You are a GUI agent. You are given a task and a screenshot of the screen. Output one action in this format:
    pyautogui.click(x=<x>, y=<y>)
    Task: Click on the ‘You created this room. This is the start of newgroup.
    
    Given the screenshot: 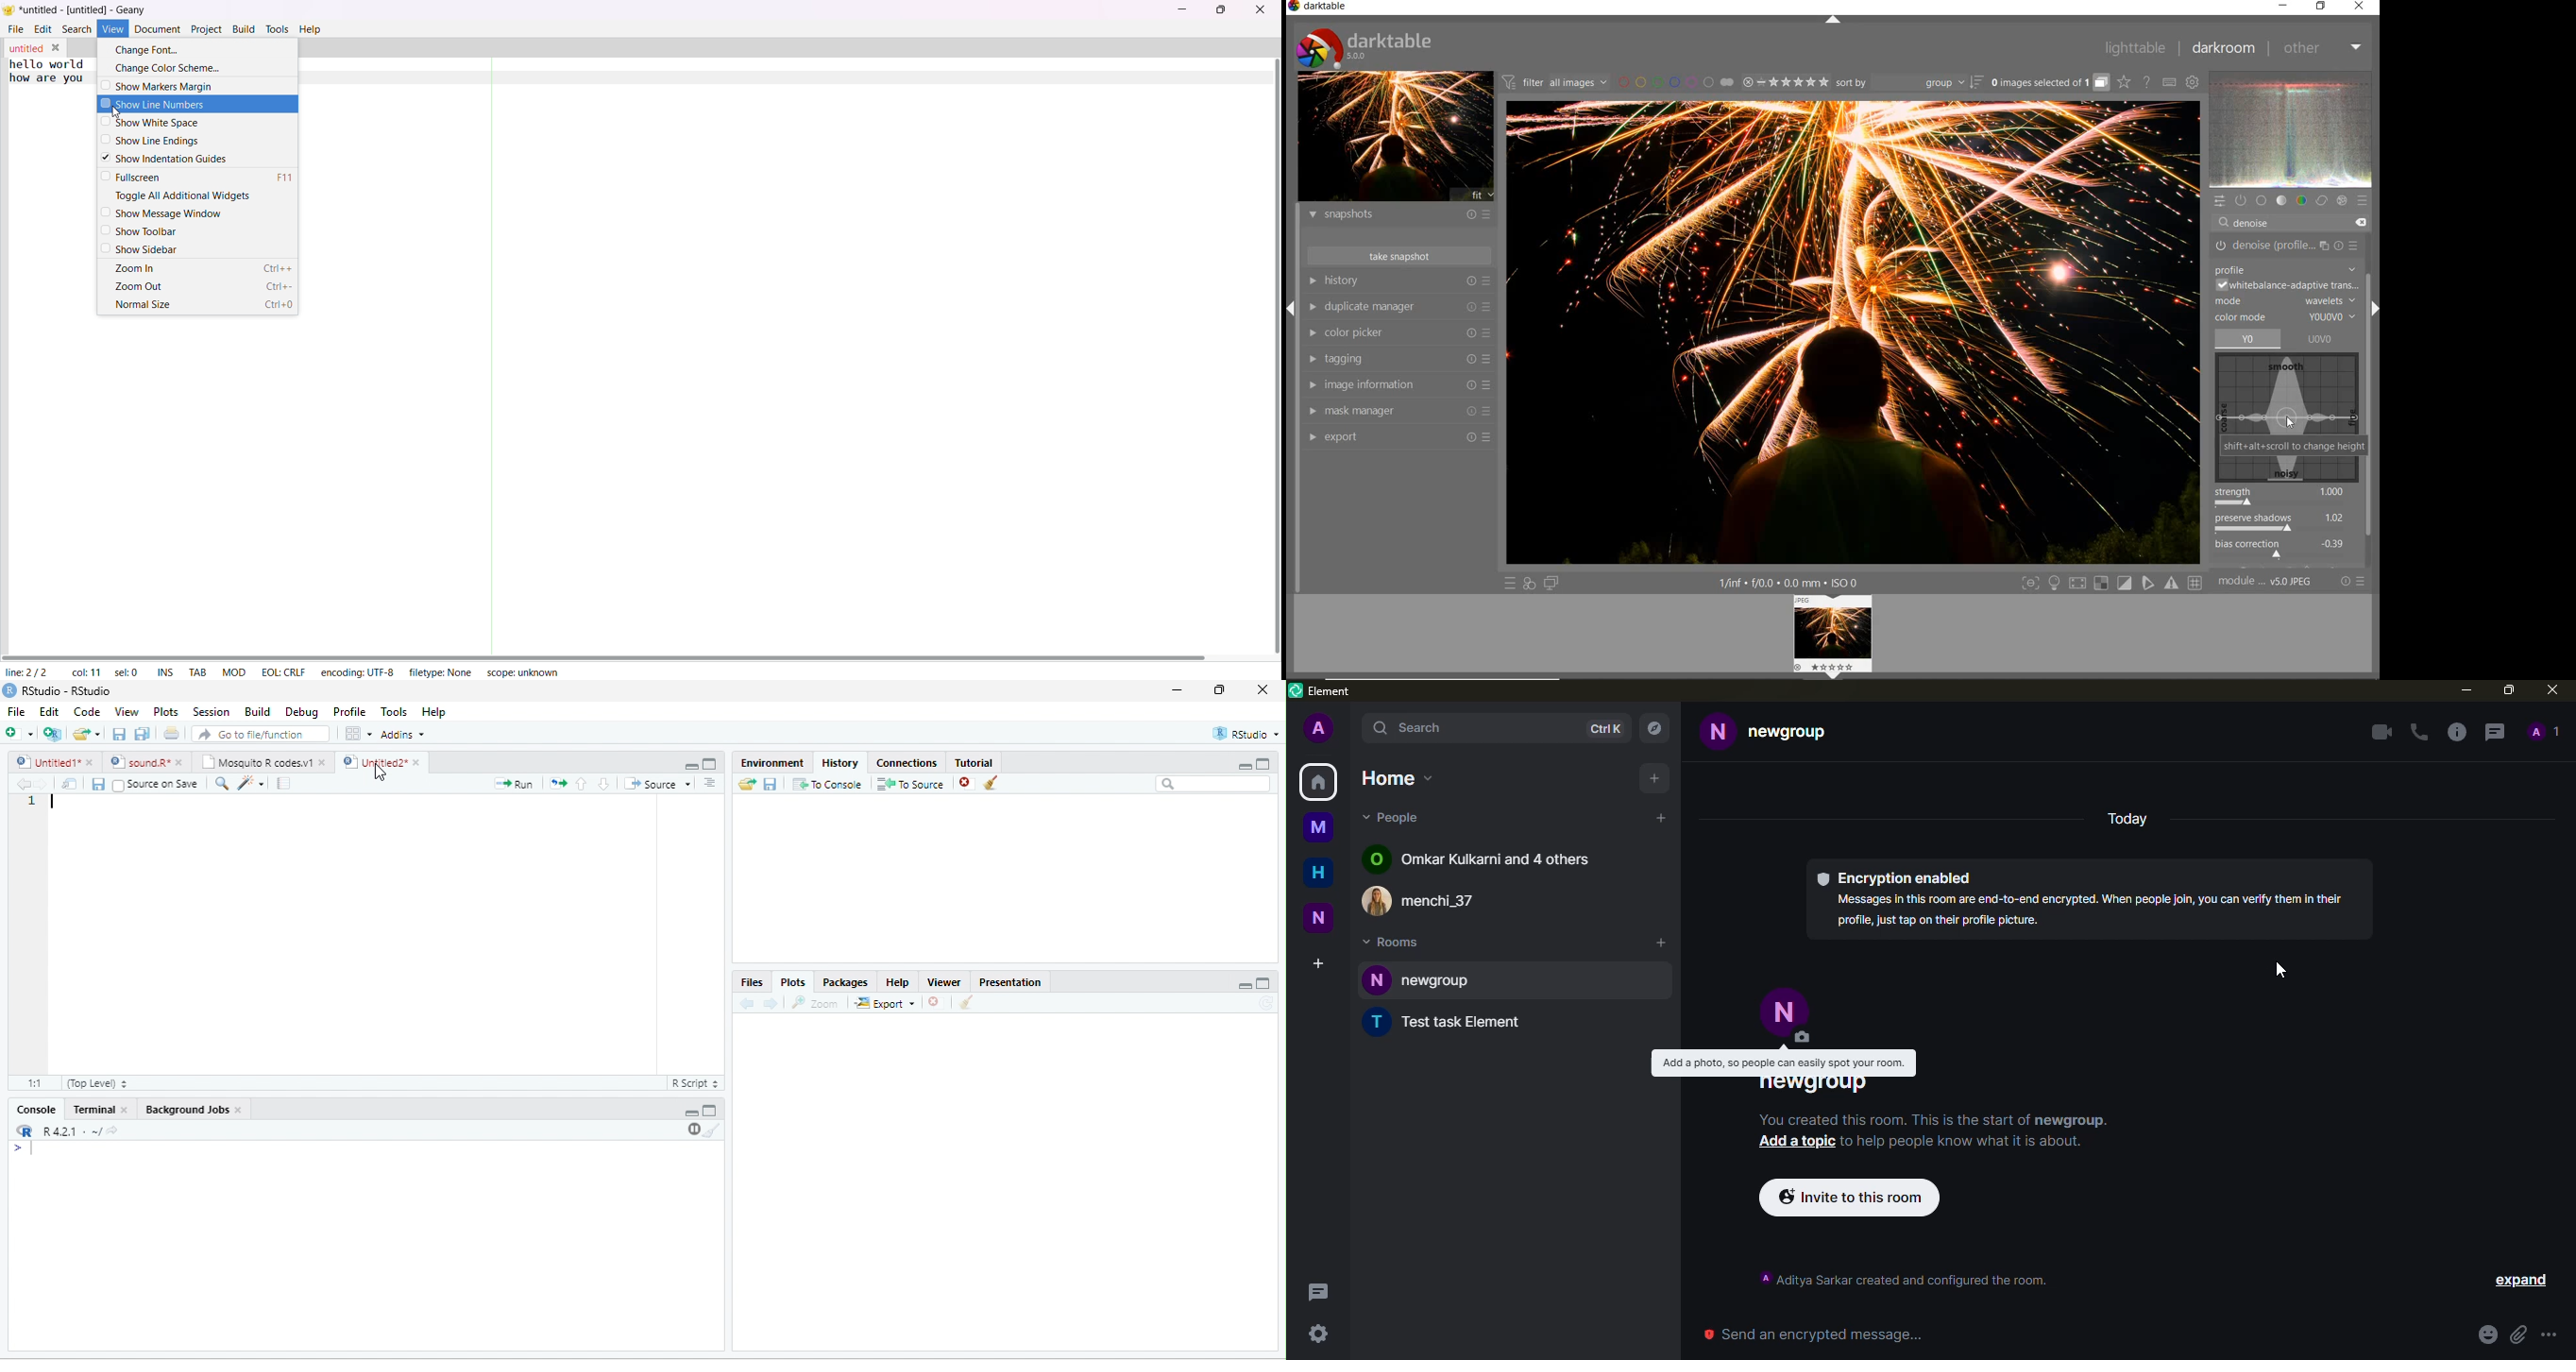 What is the action you would take?
    pyautogui.click(x=1933, y=1121)
    